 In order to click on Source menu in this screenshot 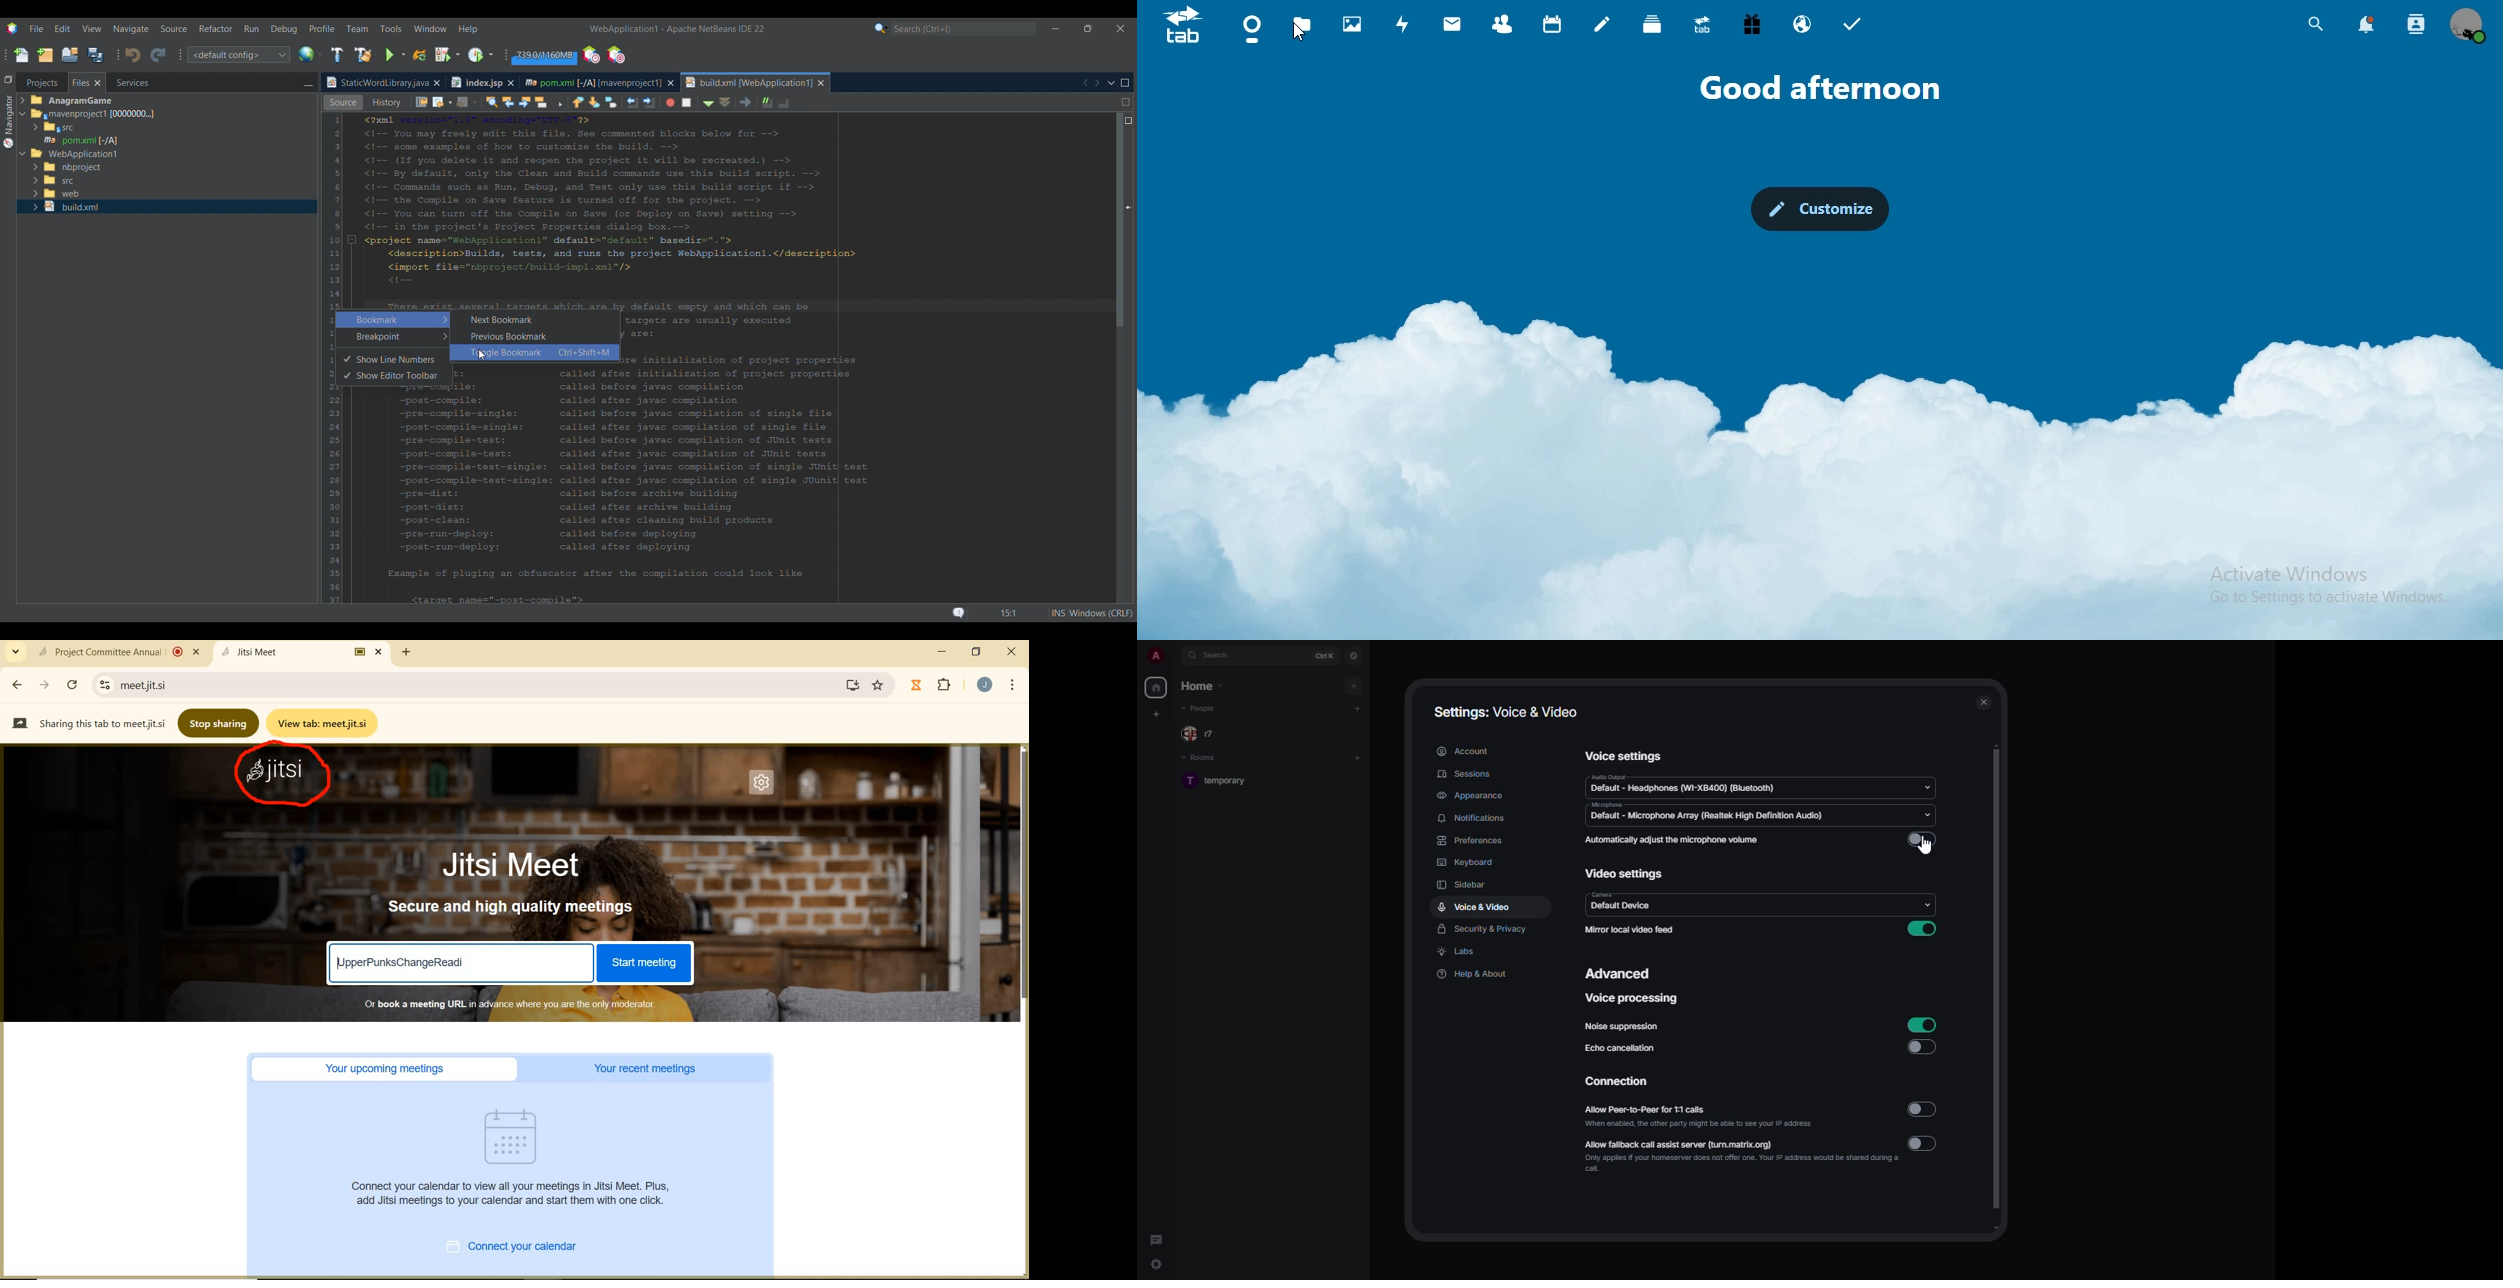, I will do `click(174, 29)`.